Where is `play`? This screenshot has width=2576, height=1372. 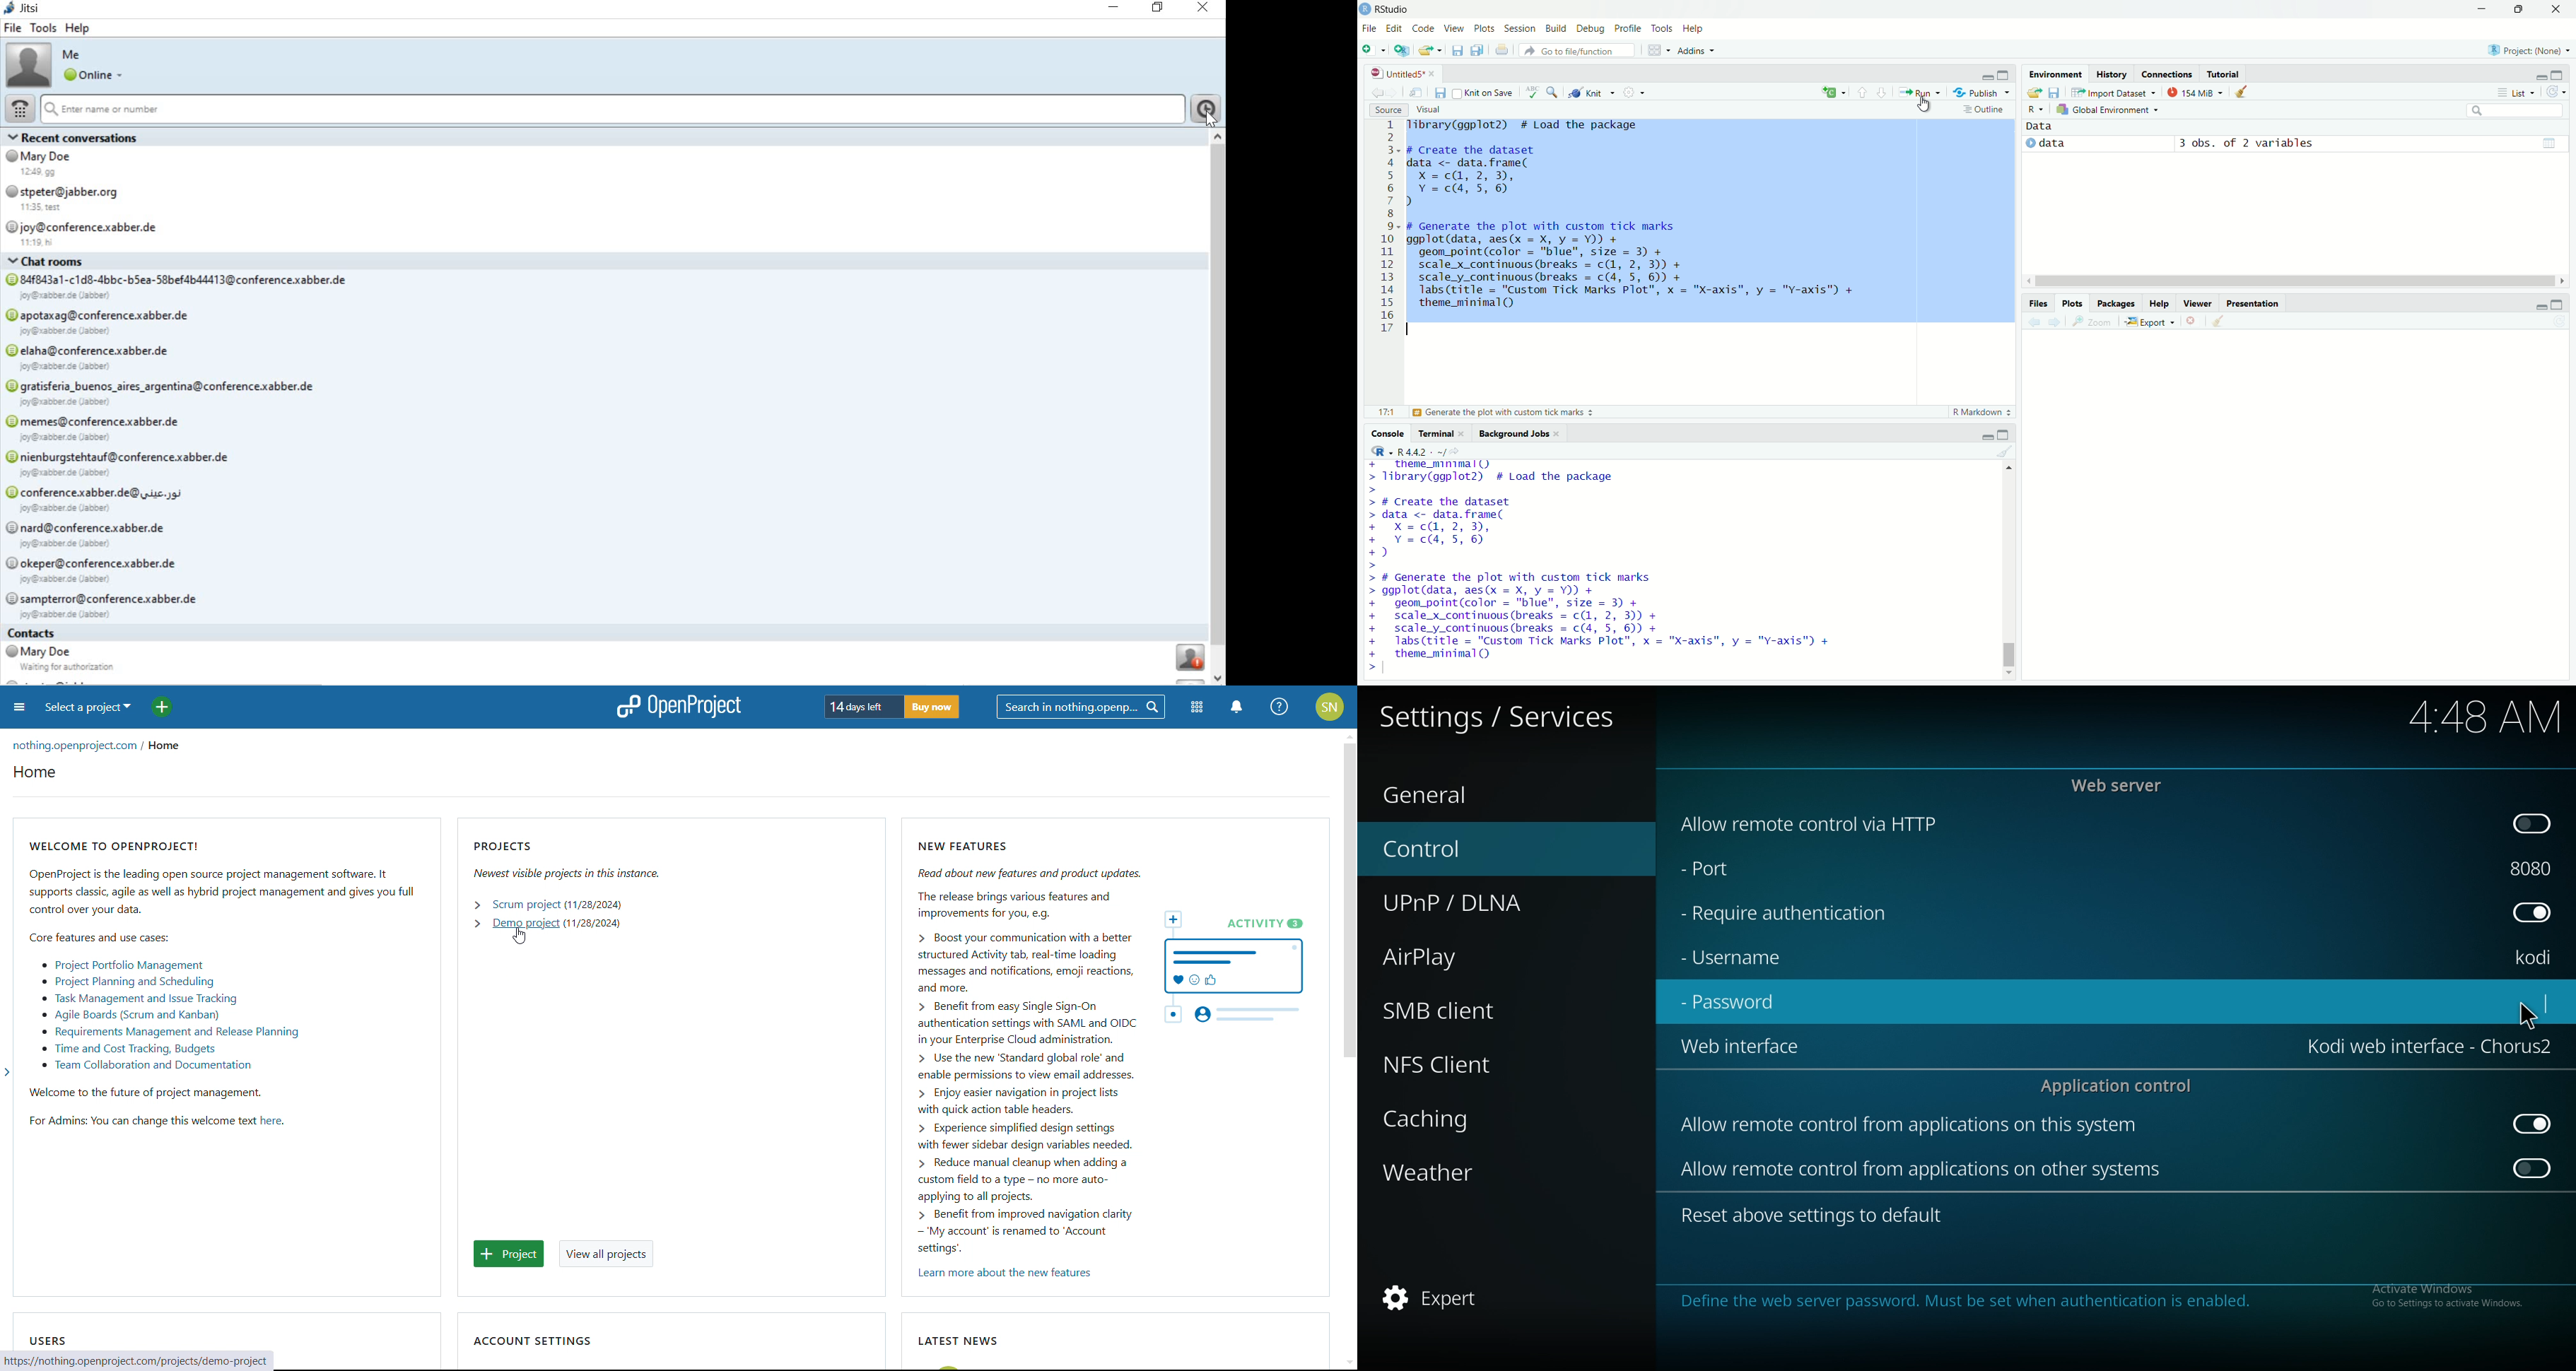
play is located at coordinates (2029, 146).